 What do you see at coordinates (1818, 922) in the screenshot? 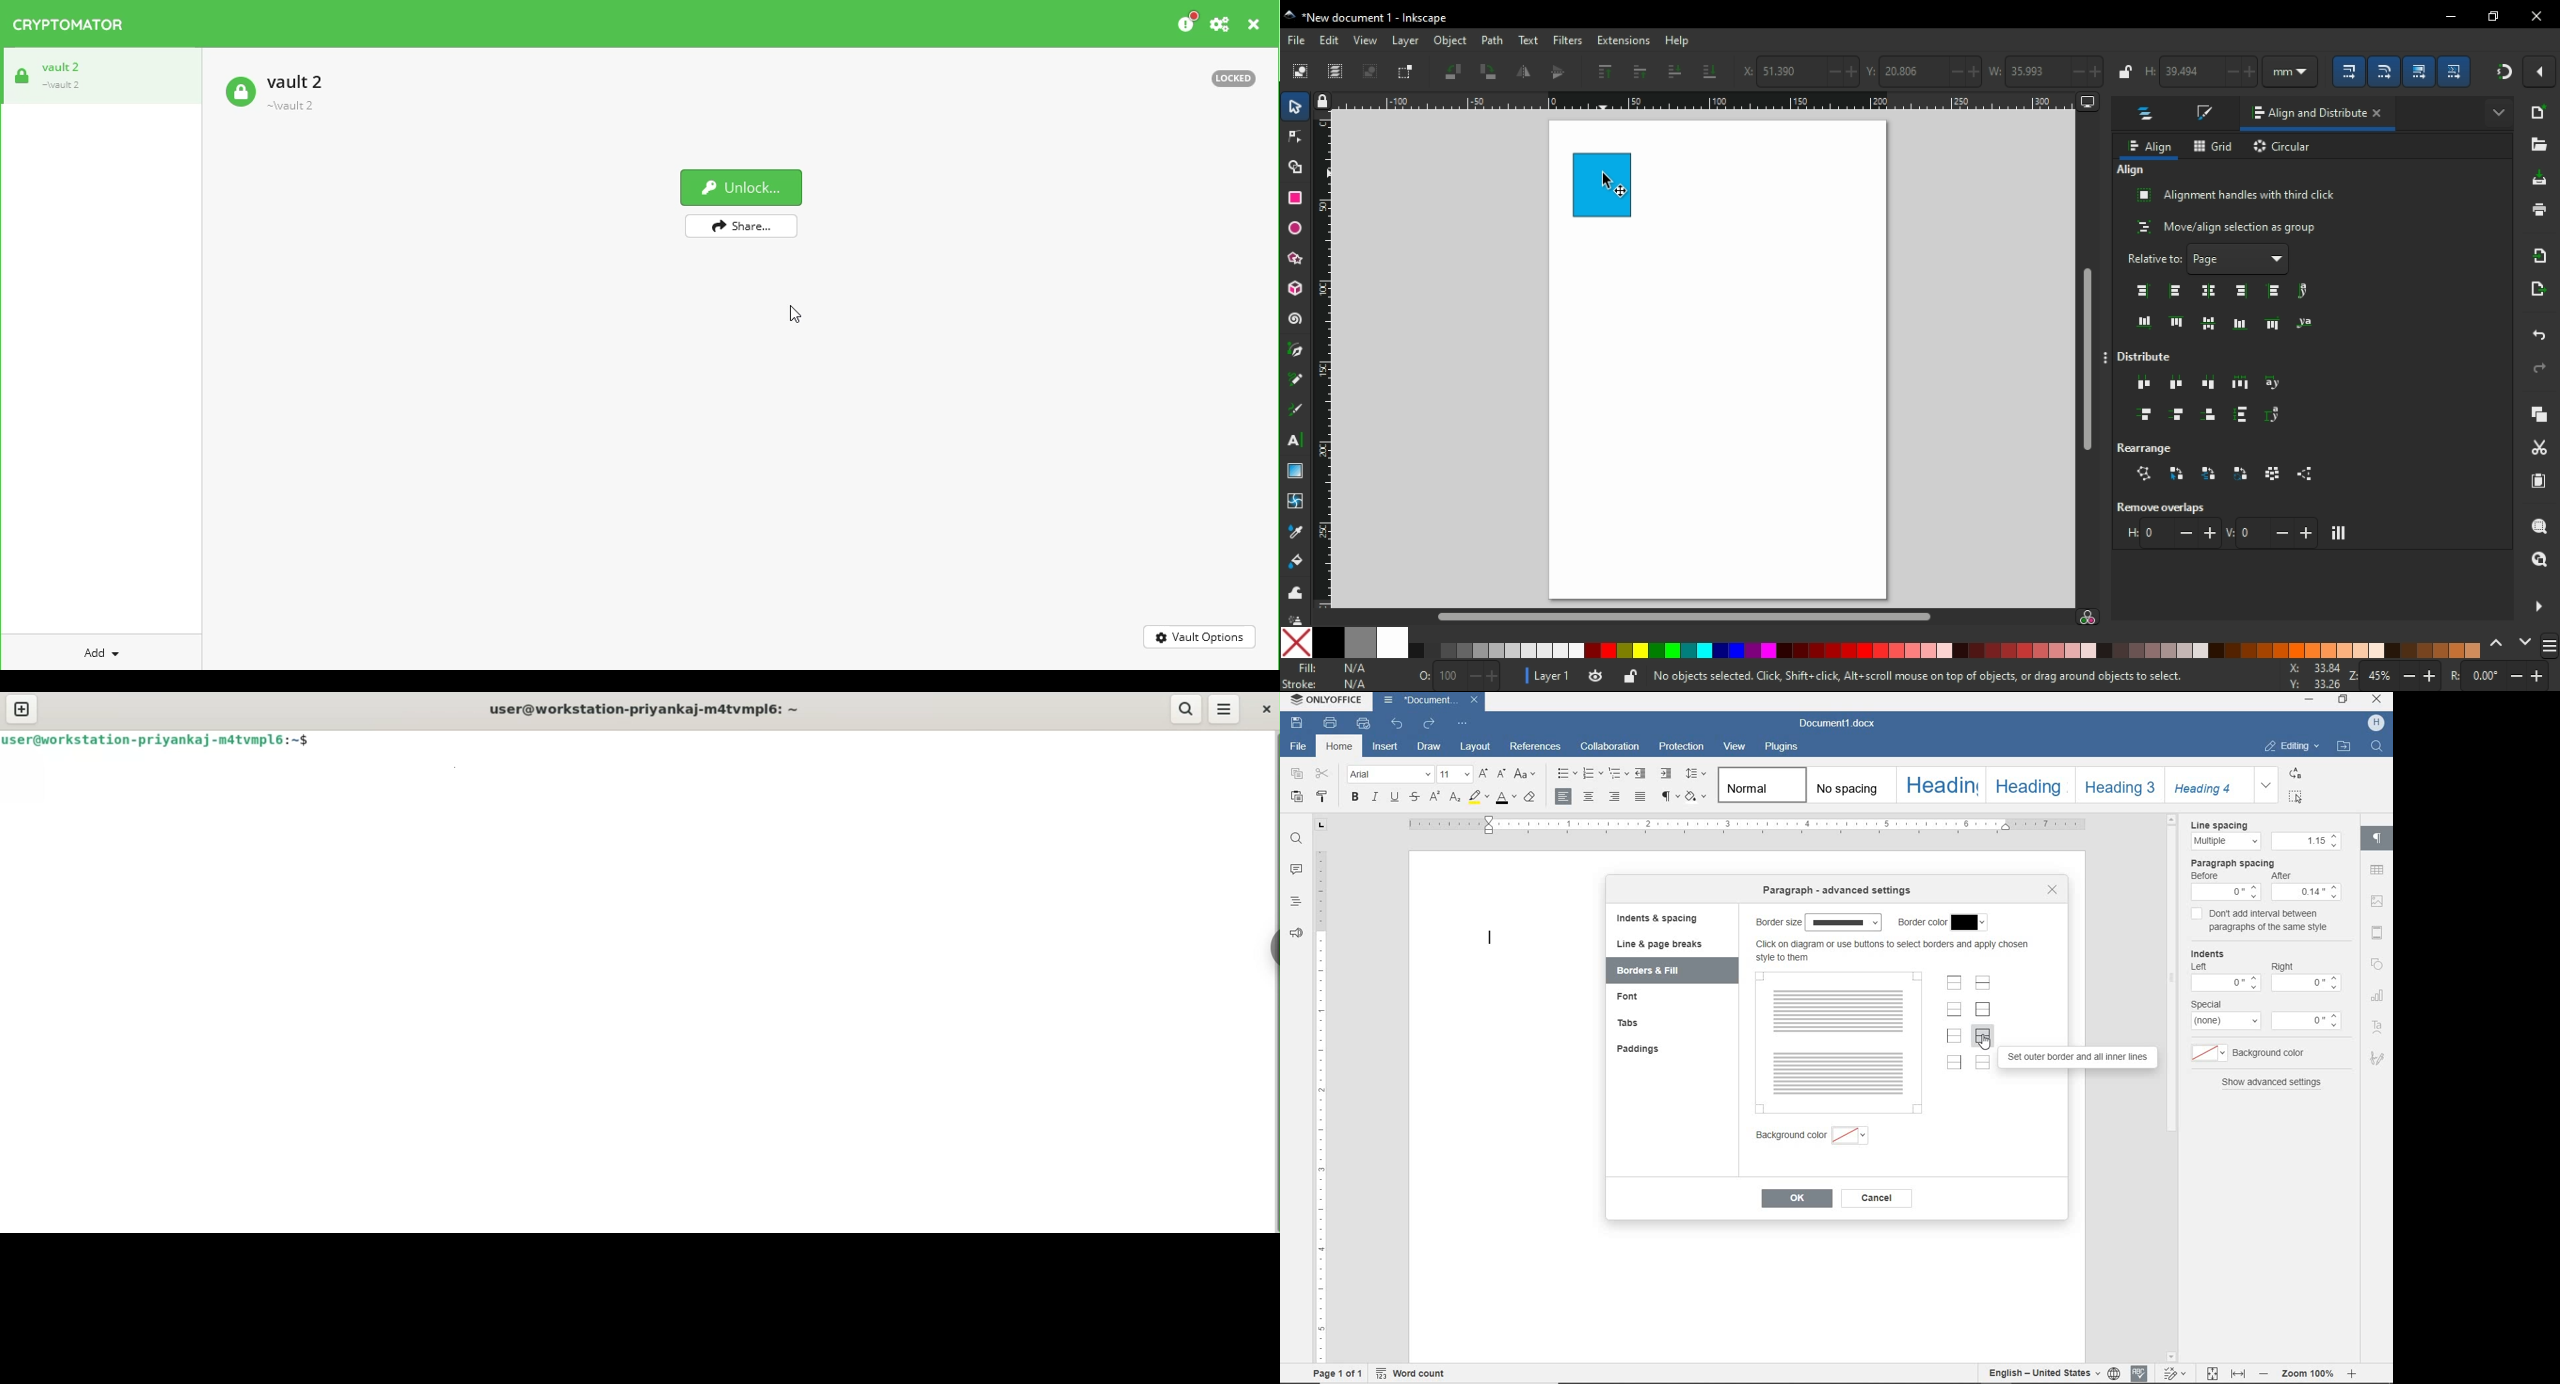
I see `border size` at bounding box center [1818, 922].